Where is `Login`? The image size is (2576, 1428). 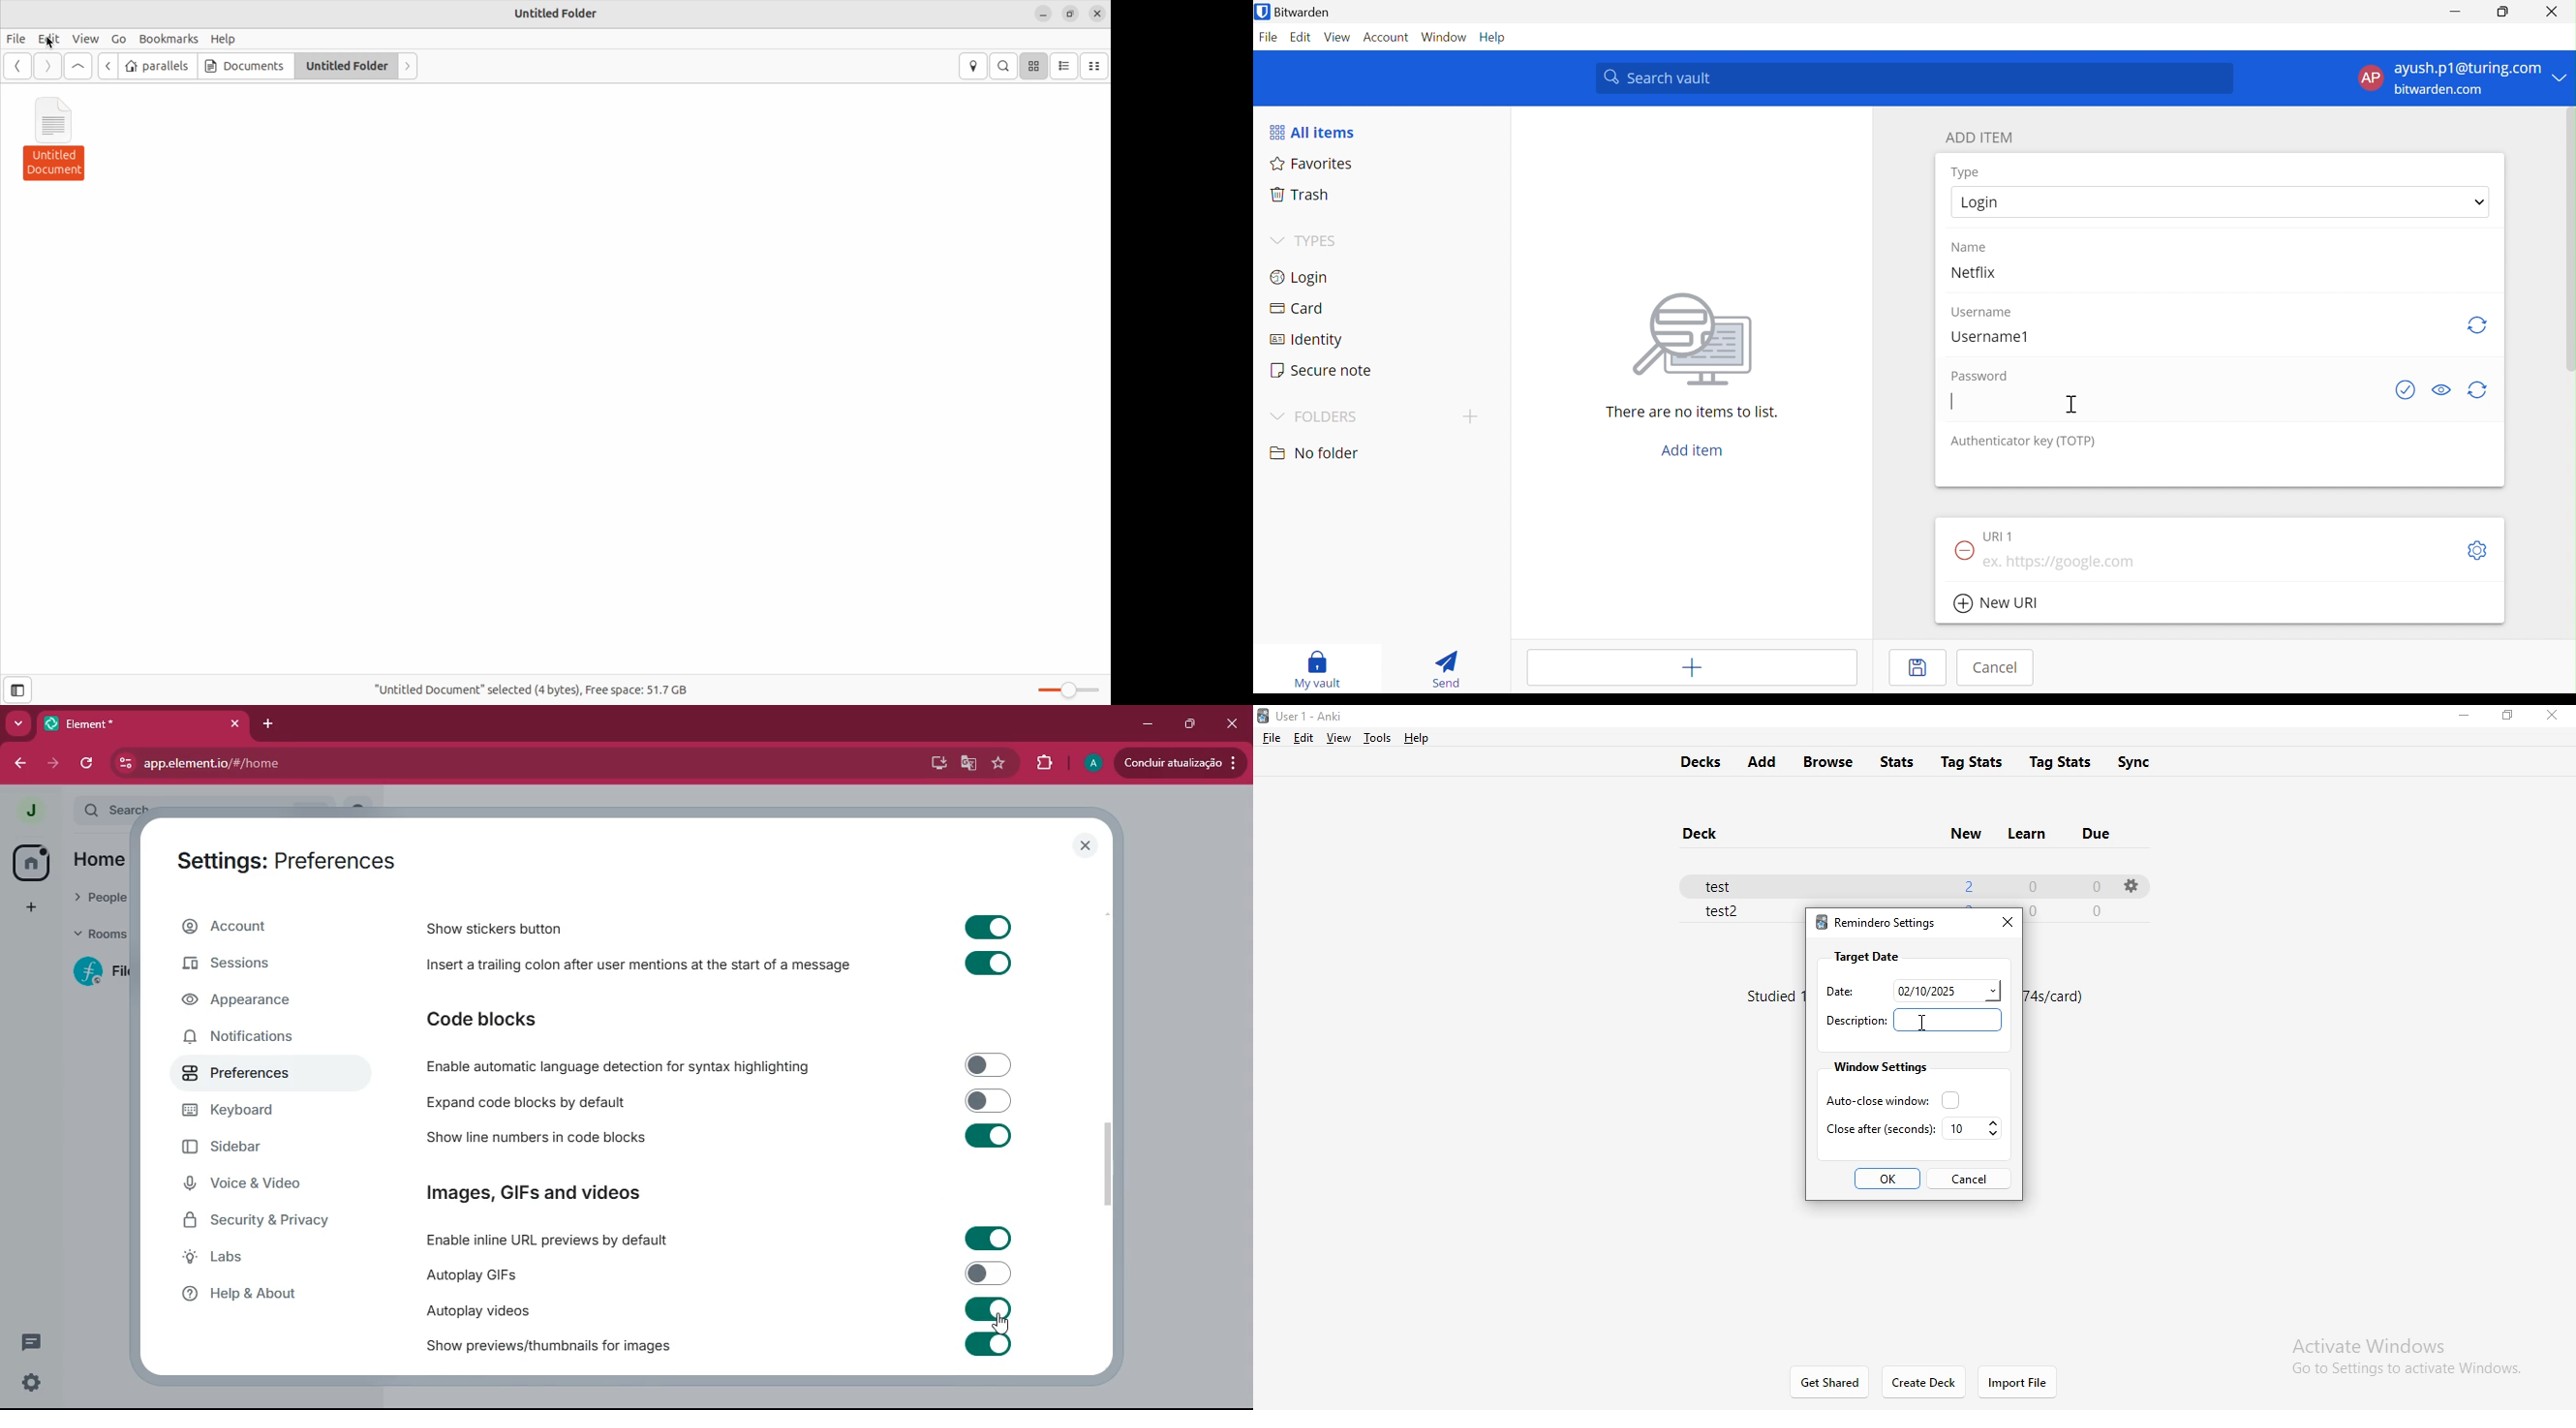 Login is located at coordinates (1302, 277).